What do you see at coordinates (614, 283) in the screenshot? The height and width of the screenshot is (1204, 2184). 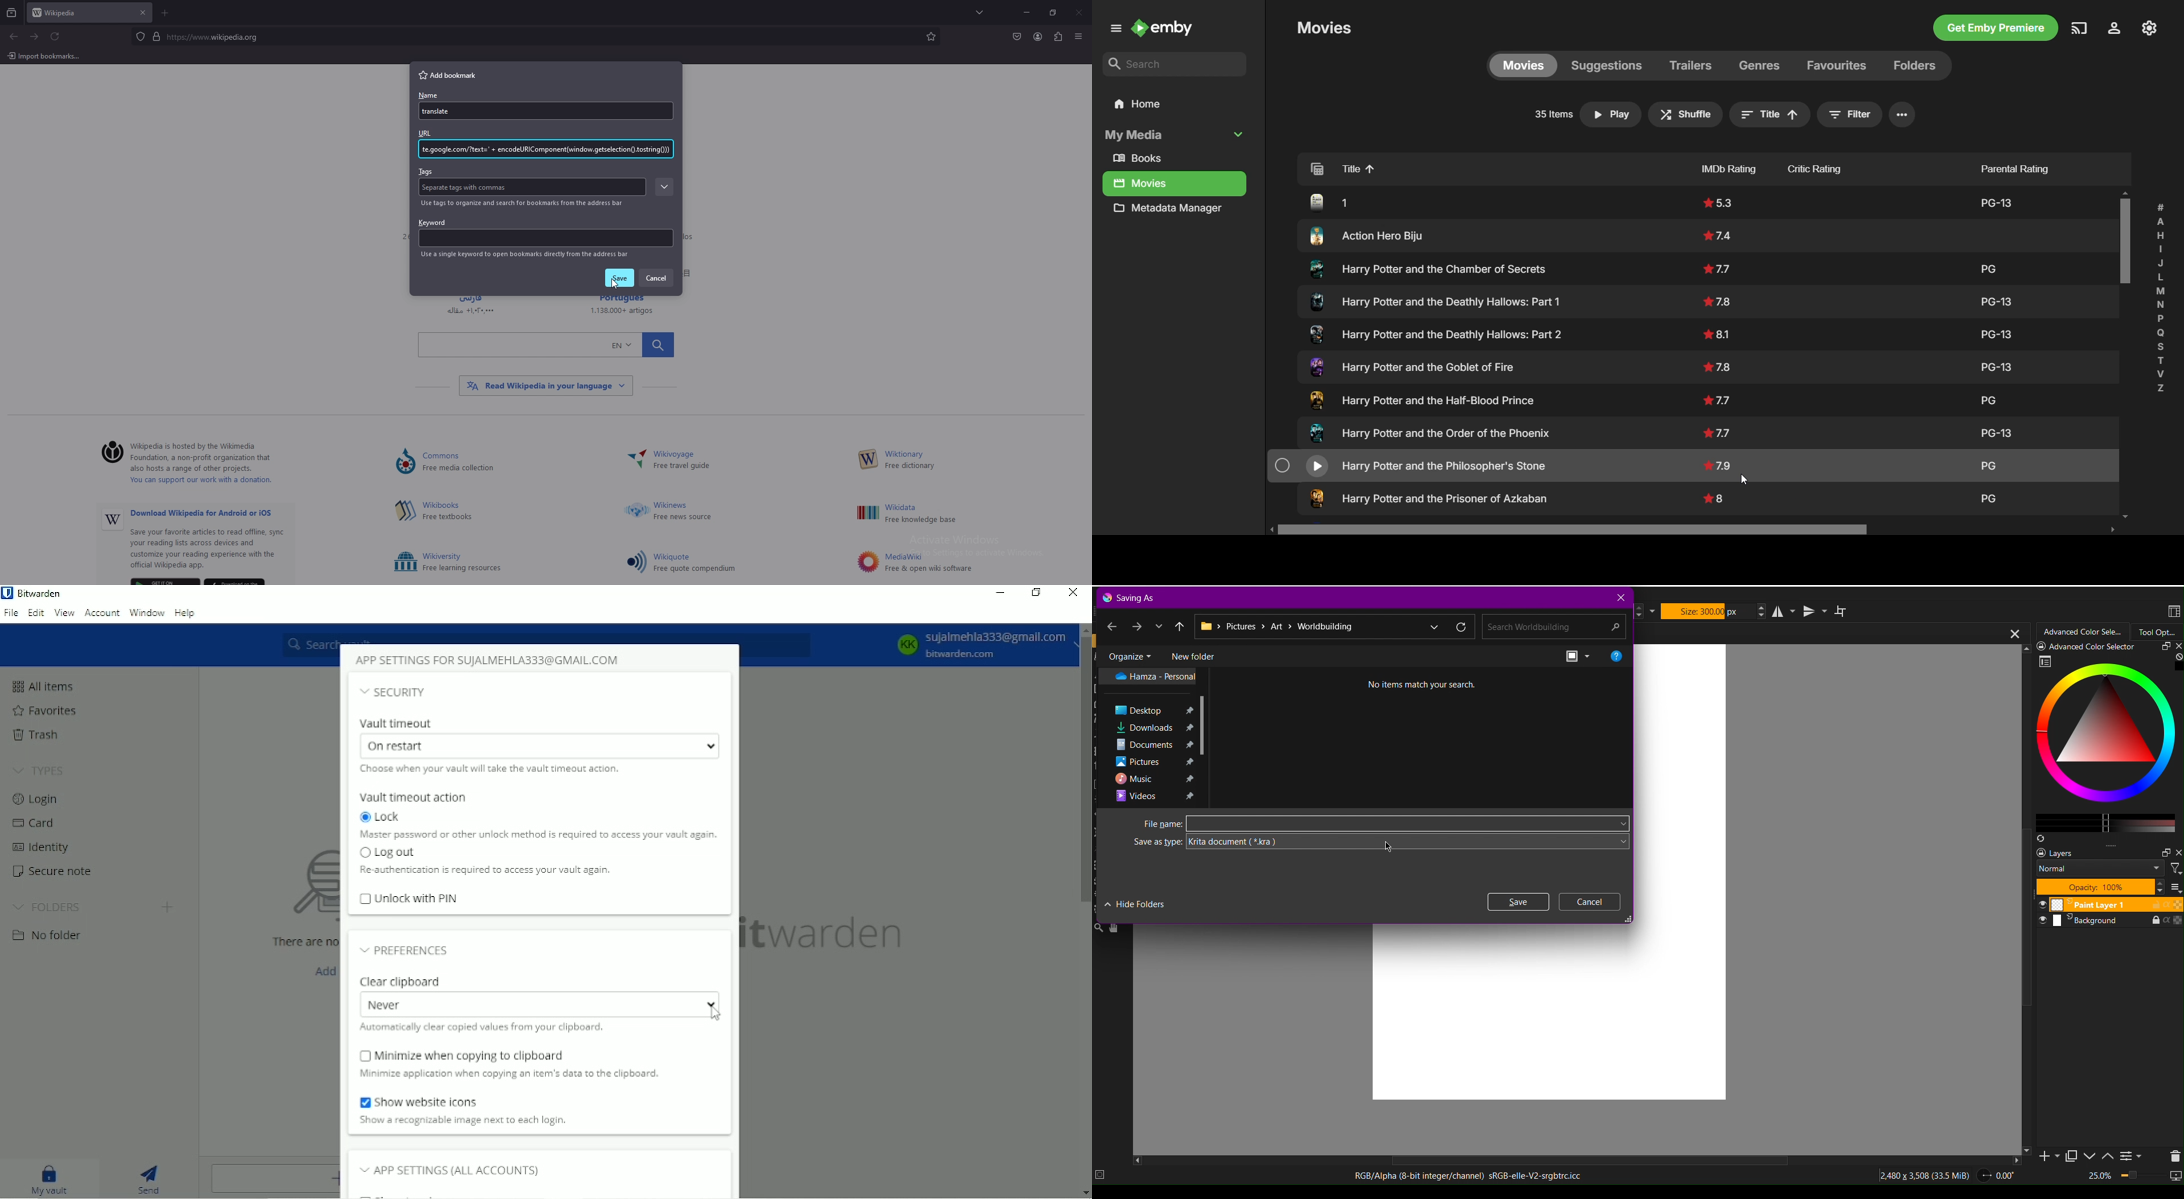 I see `cursor` at bounding box center [614, 283].